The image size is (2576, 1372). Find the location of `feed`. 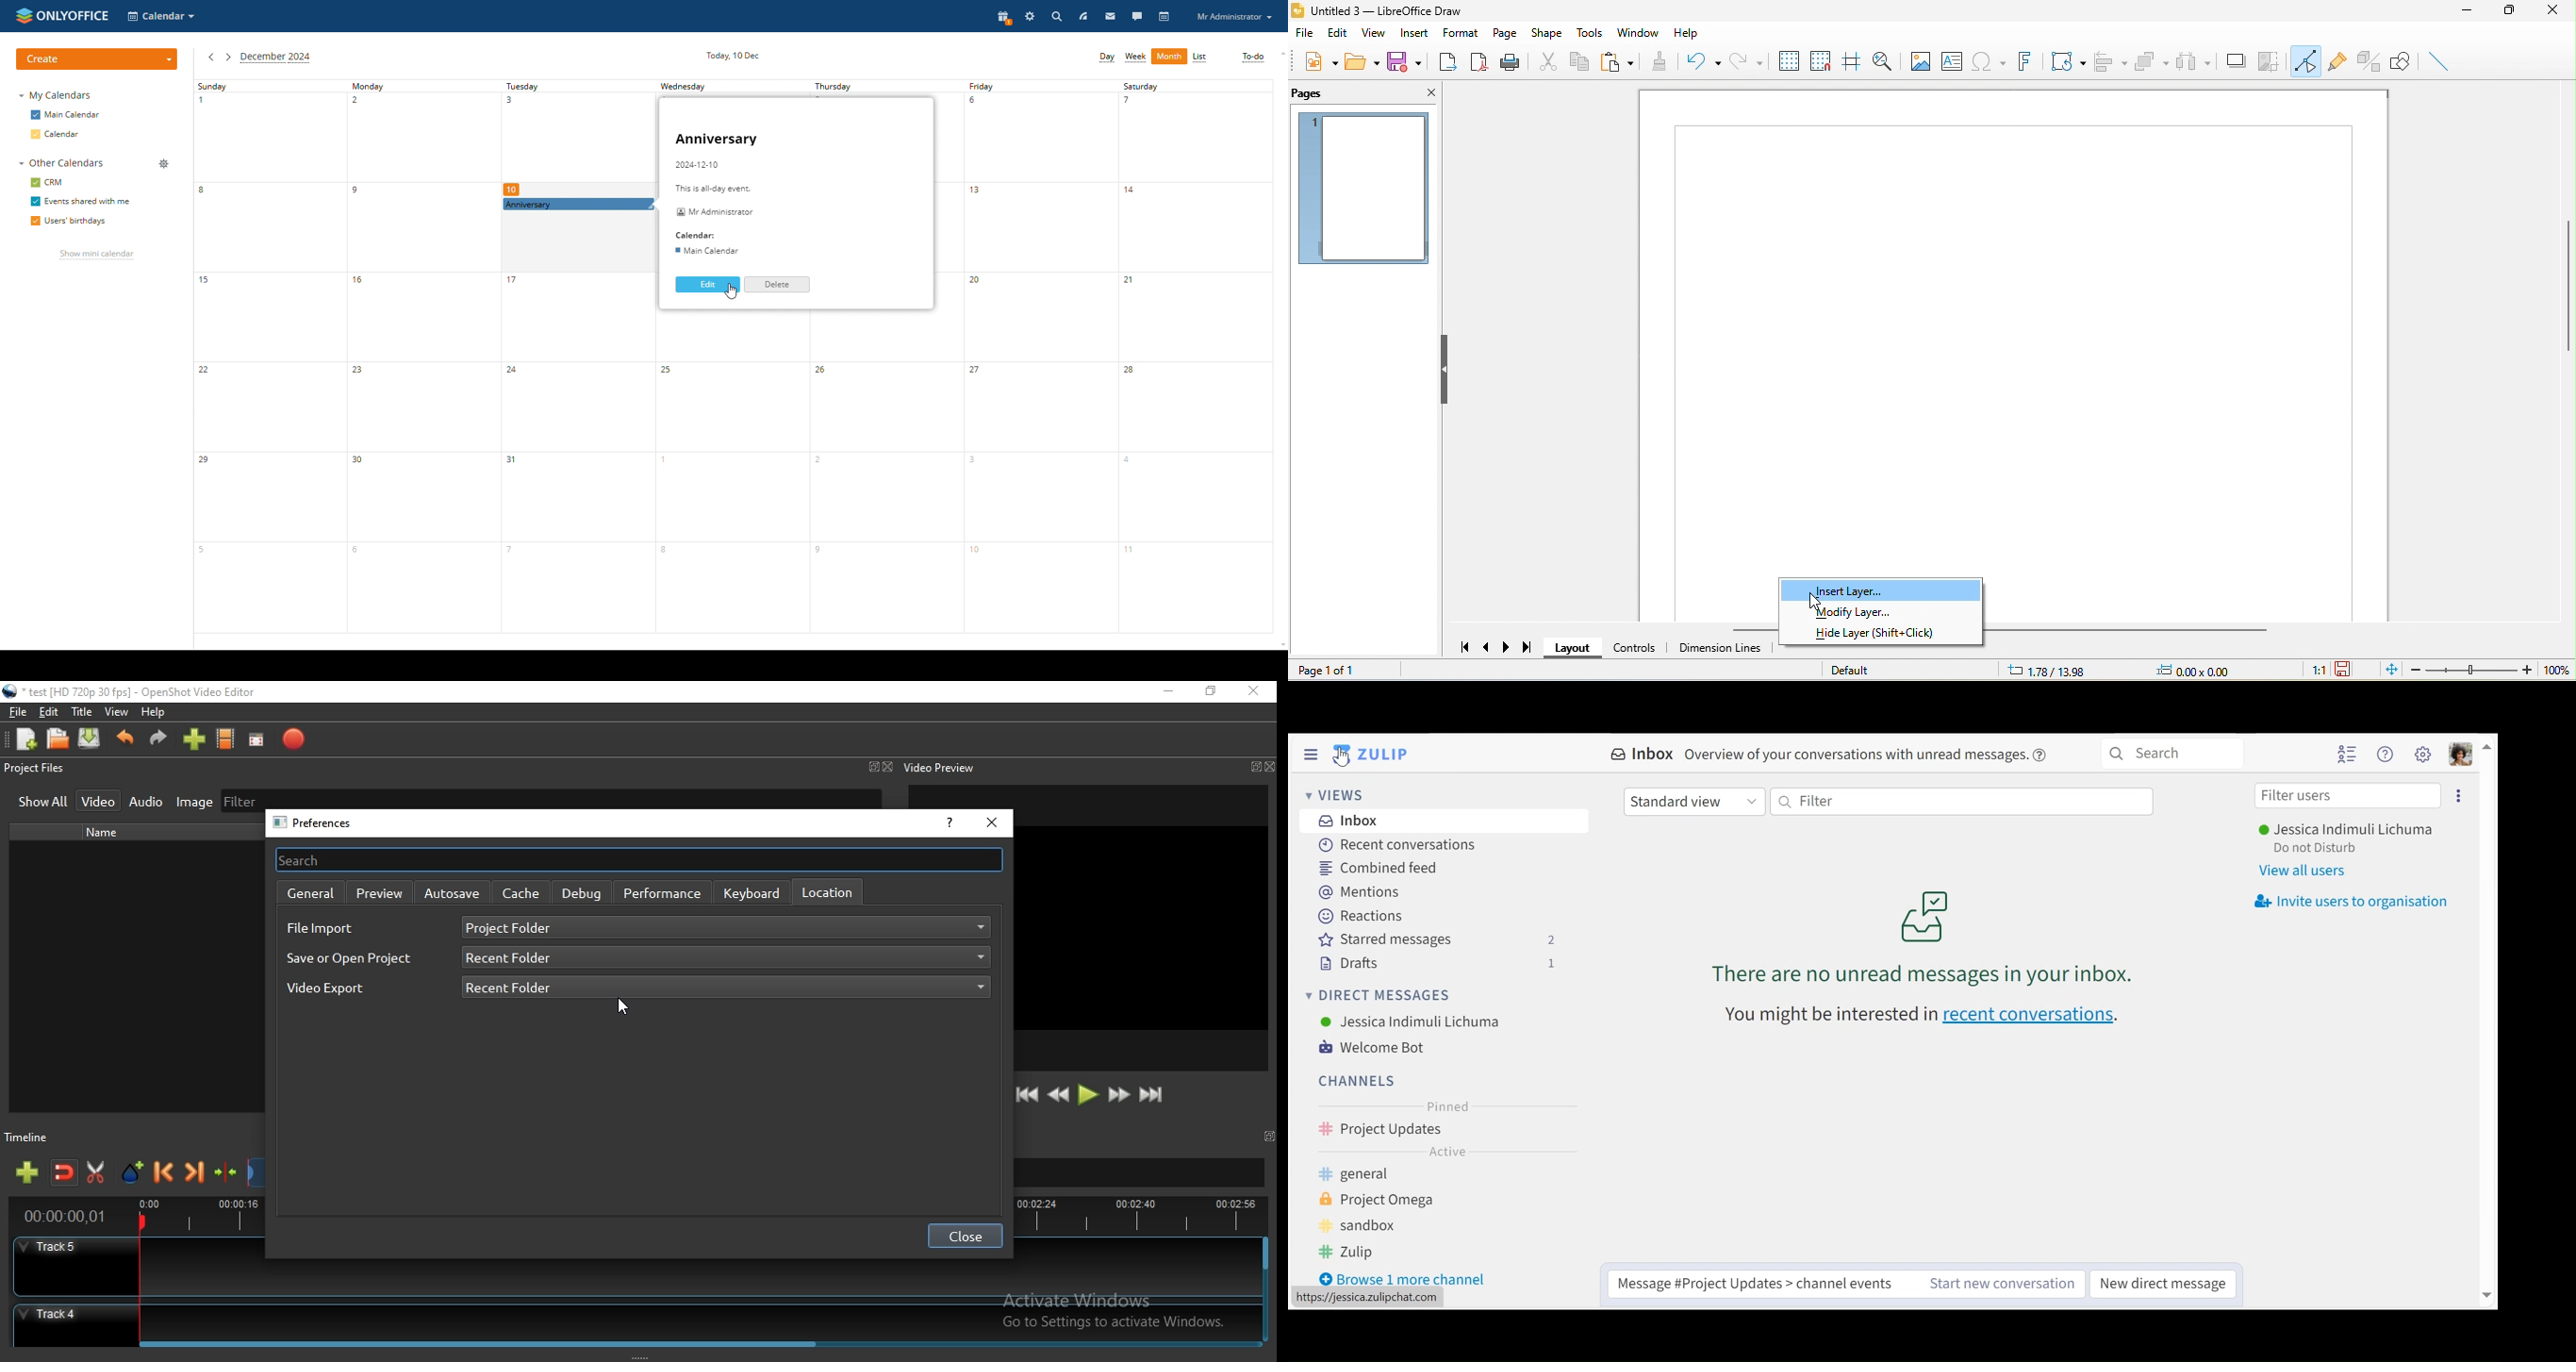

feed is located at coordinates (1082, 16).